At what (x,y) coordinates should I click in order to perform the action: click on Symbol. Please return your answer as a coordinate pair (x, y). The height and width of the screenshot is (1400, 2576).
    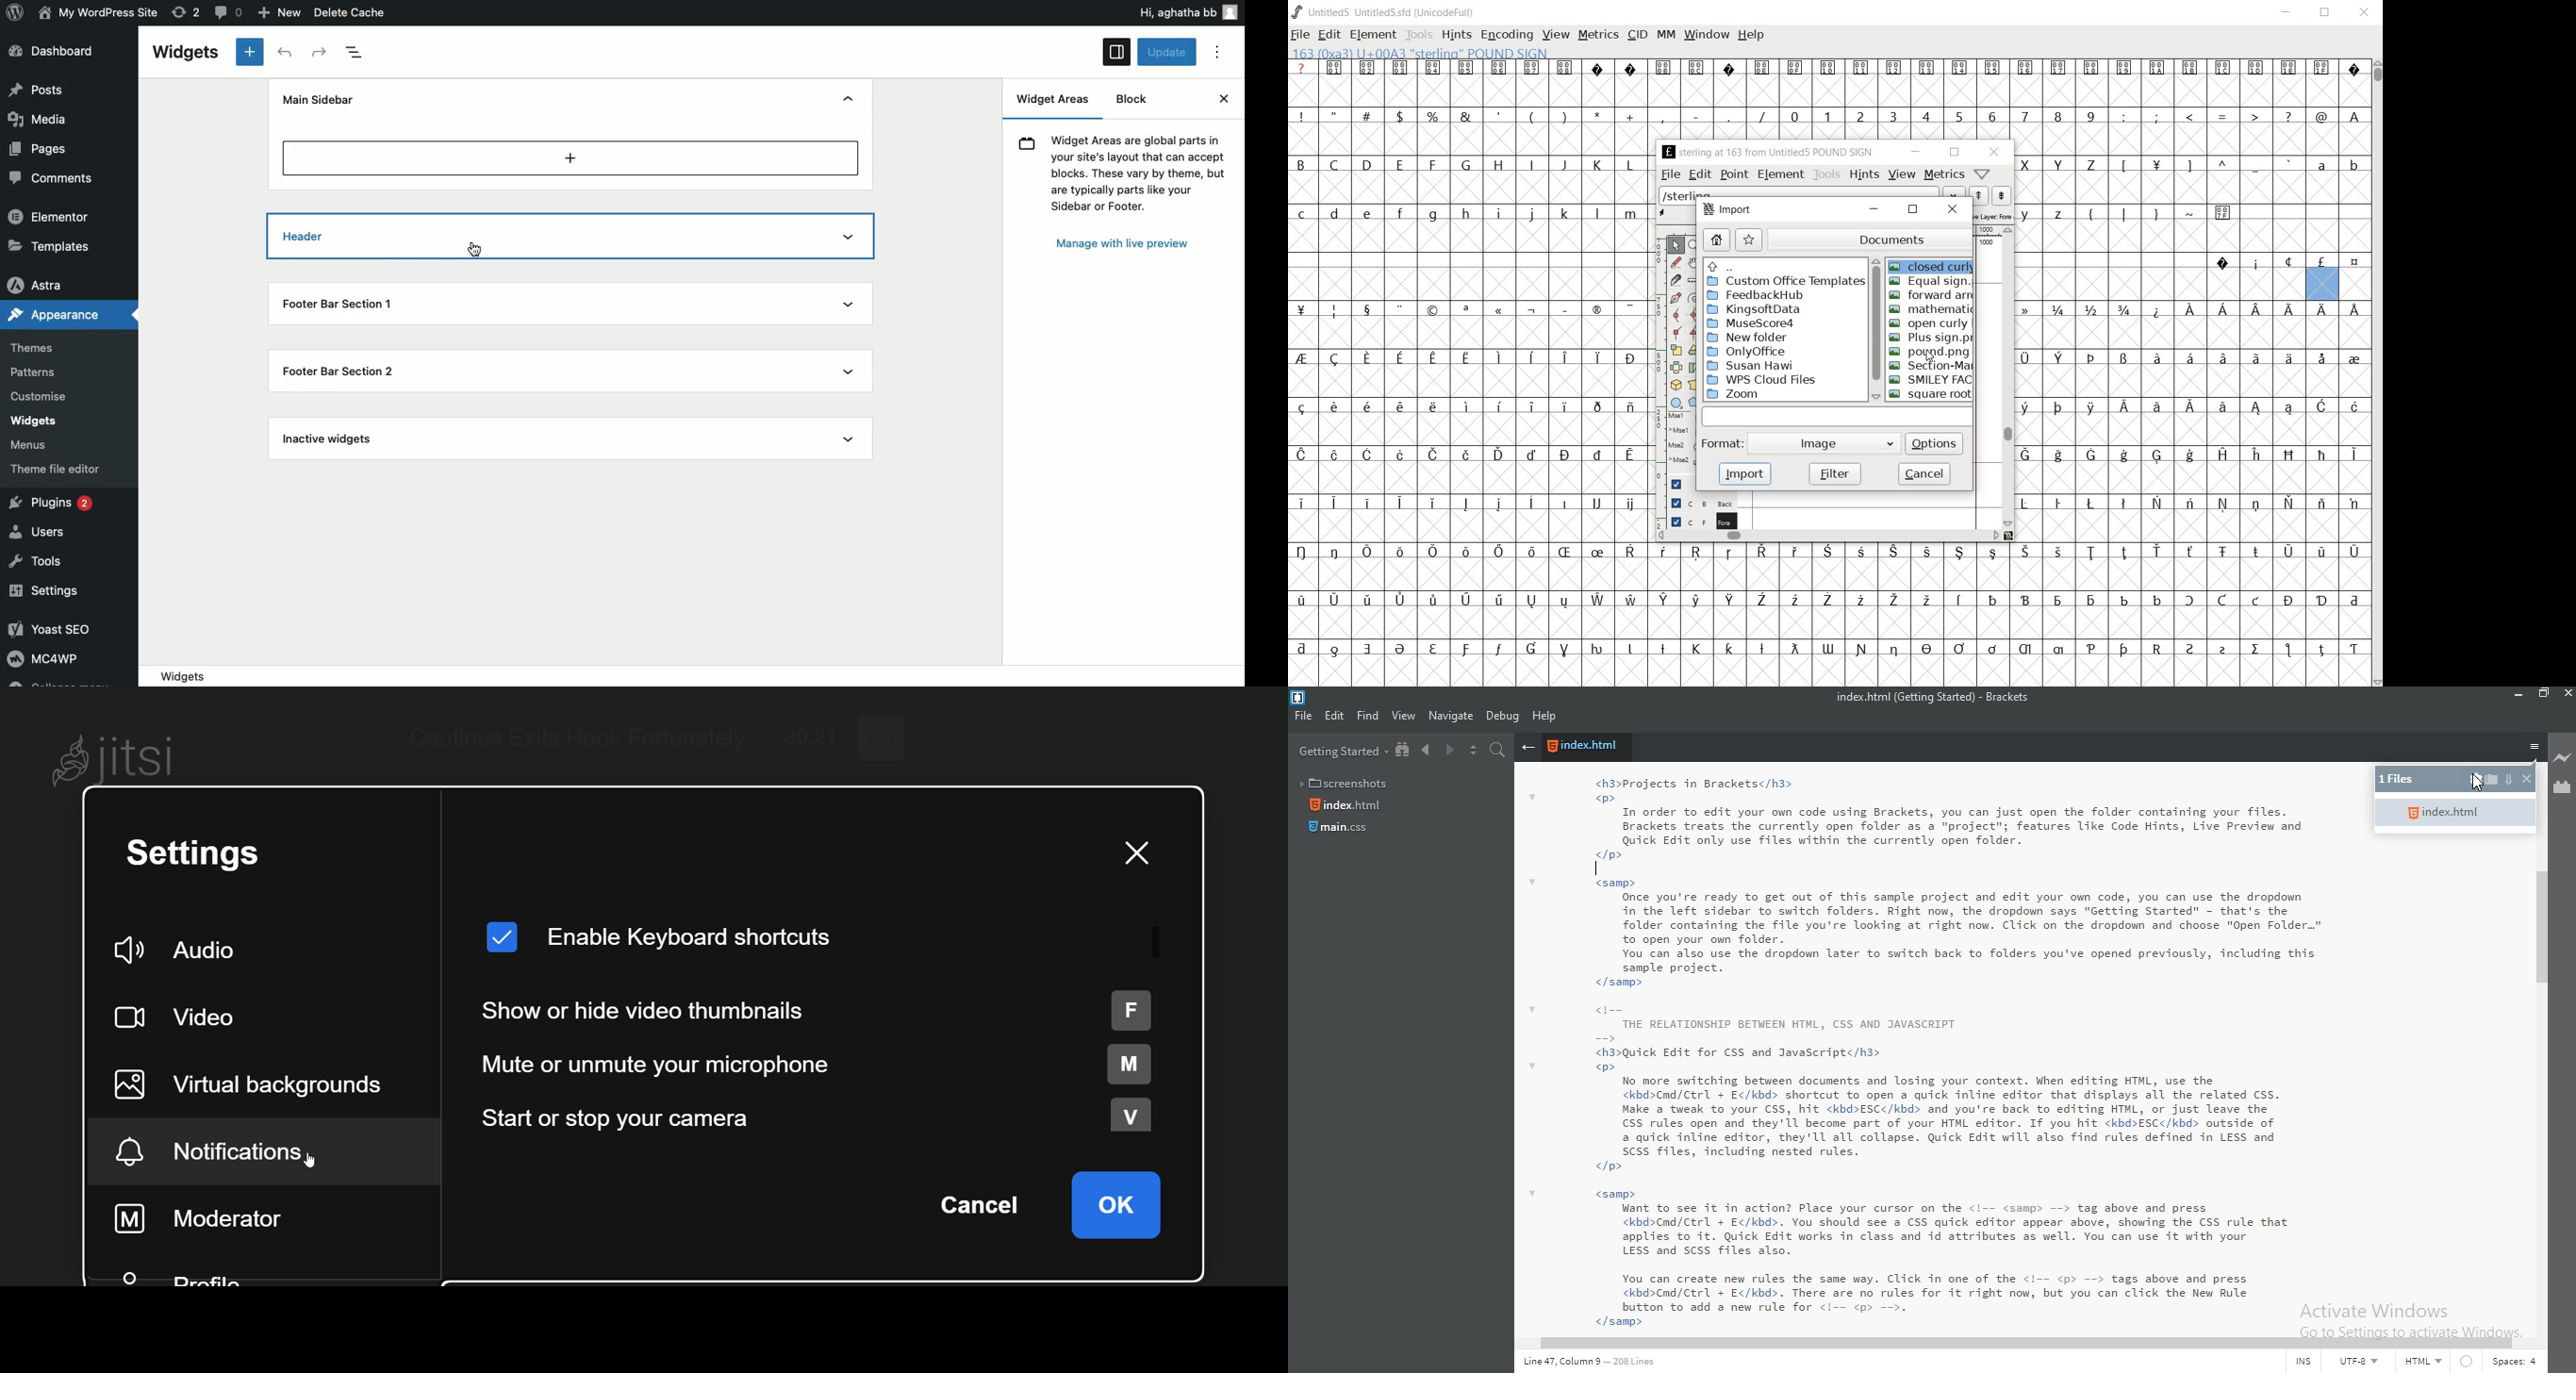
    Looking at the image, I should click on (1827, 601).